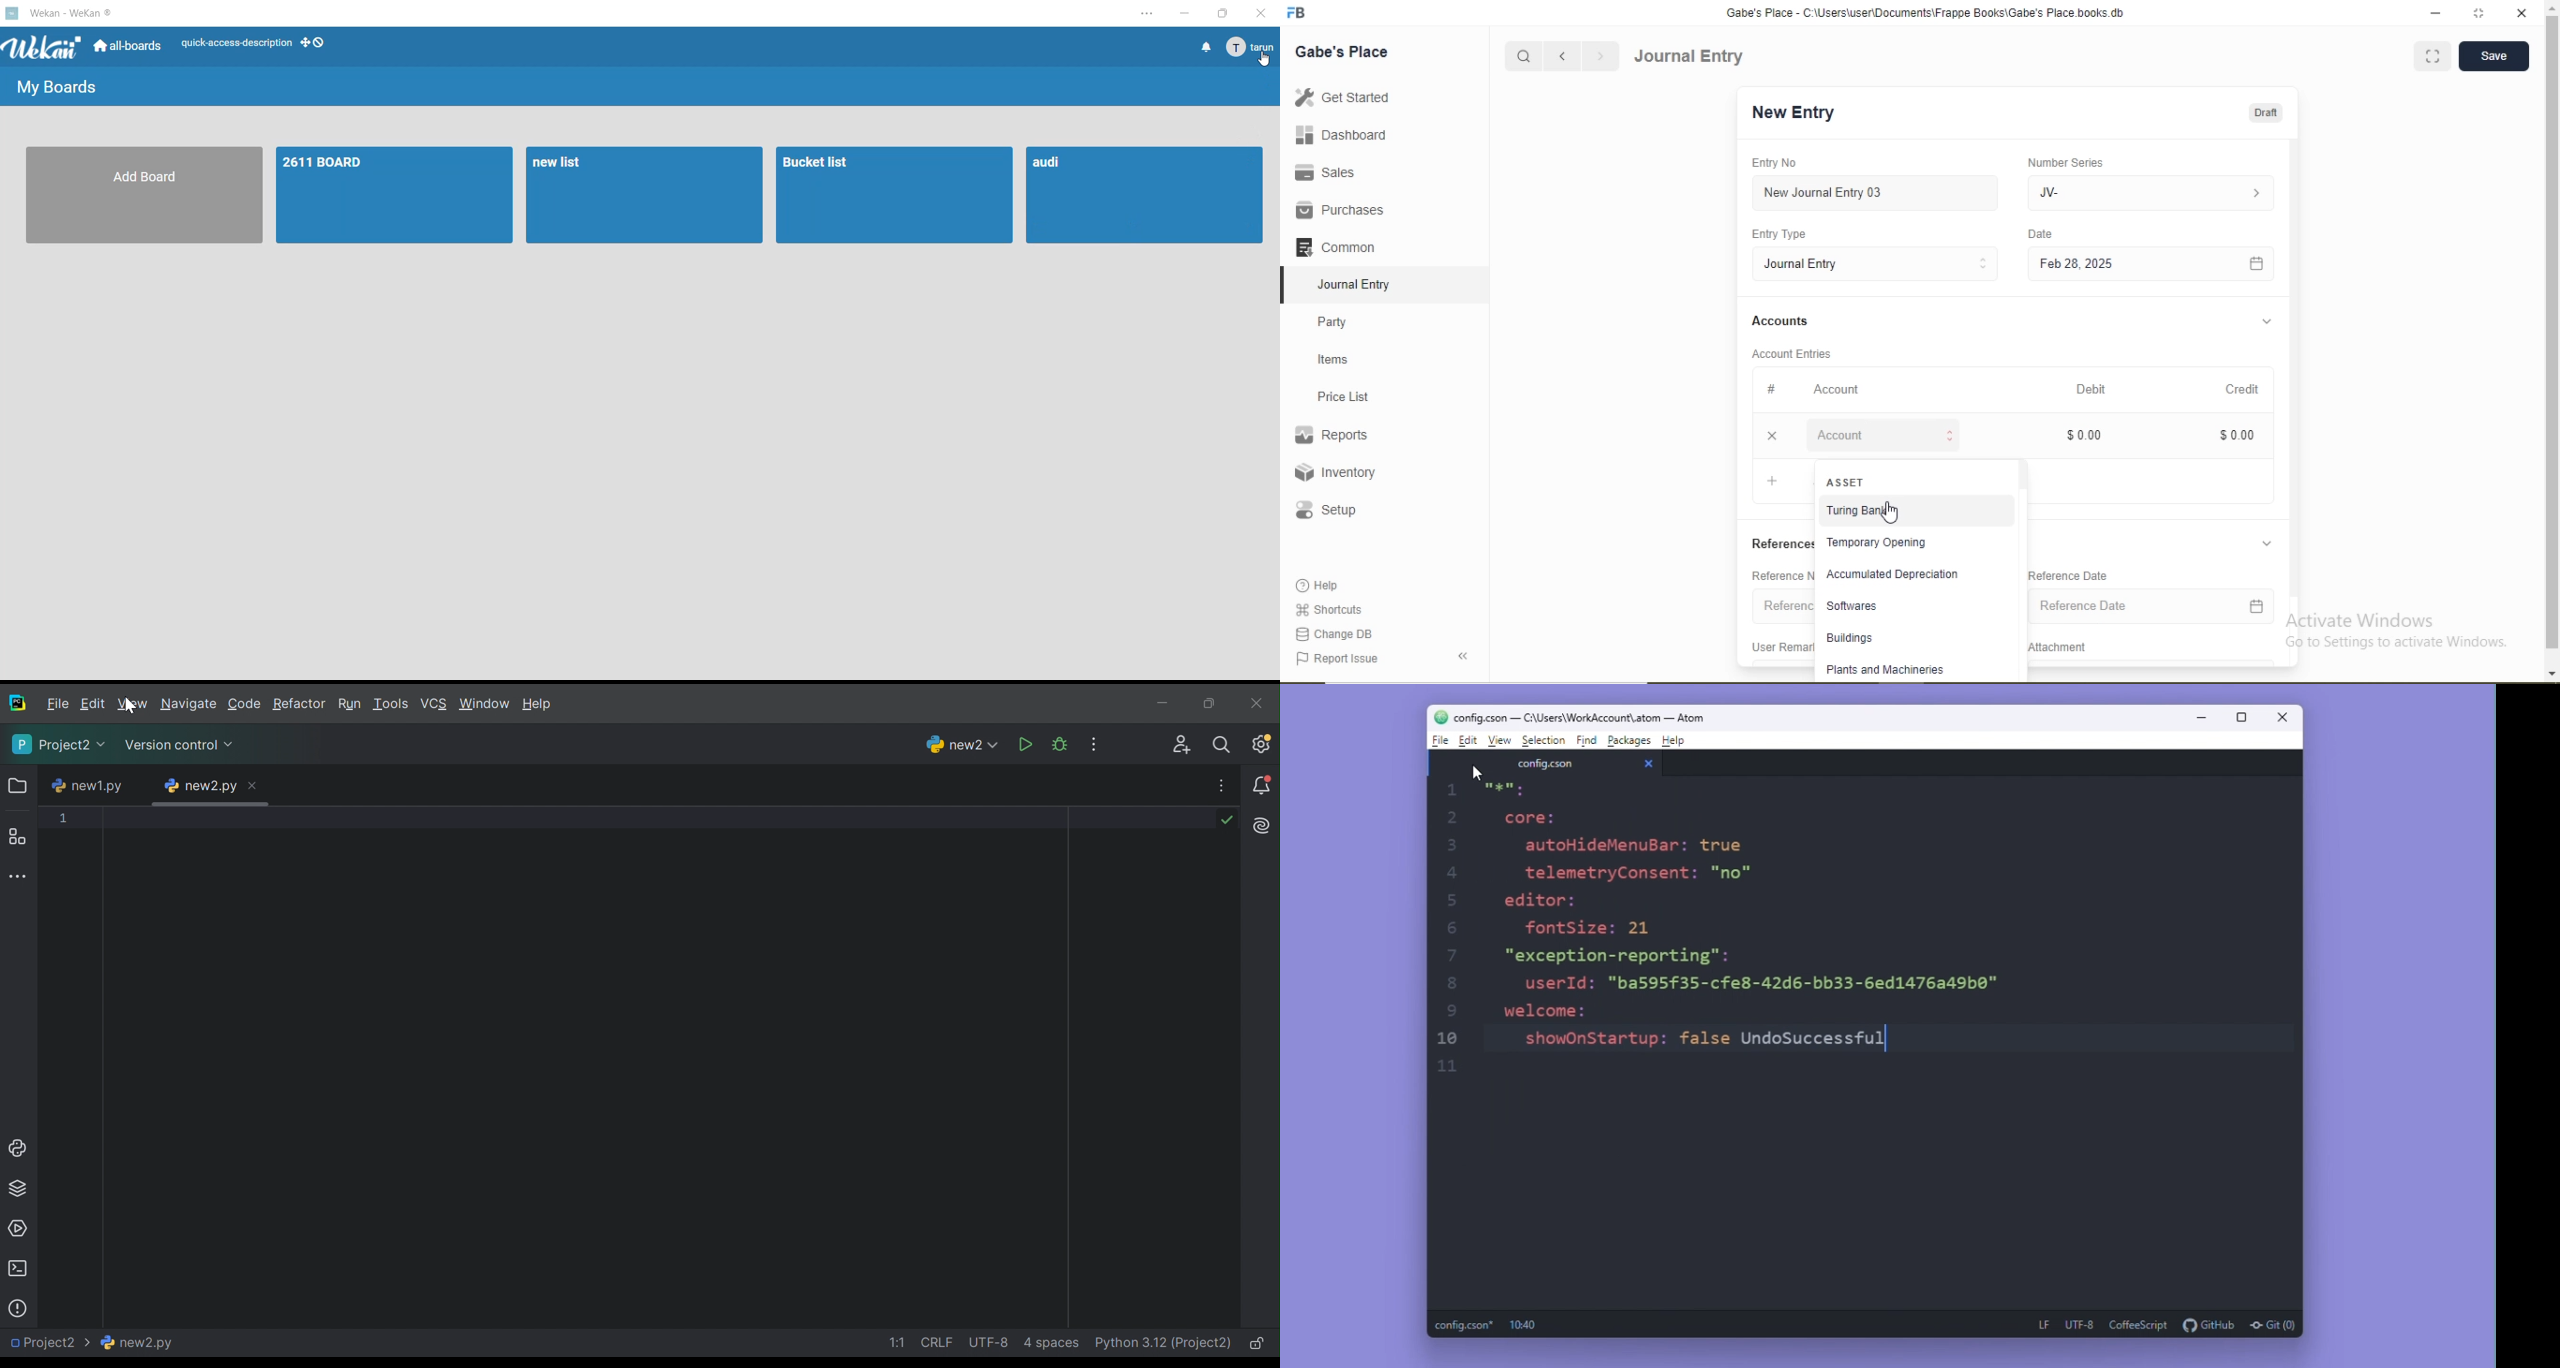 This screenshot has width=2576, height=1372. I want to click on full screen, so click(2478, 13).